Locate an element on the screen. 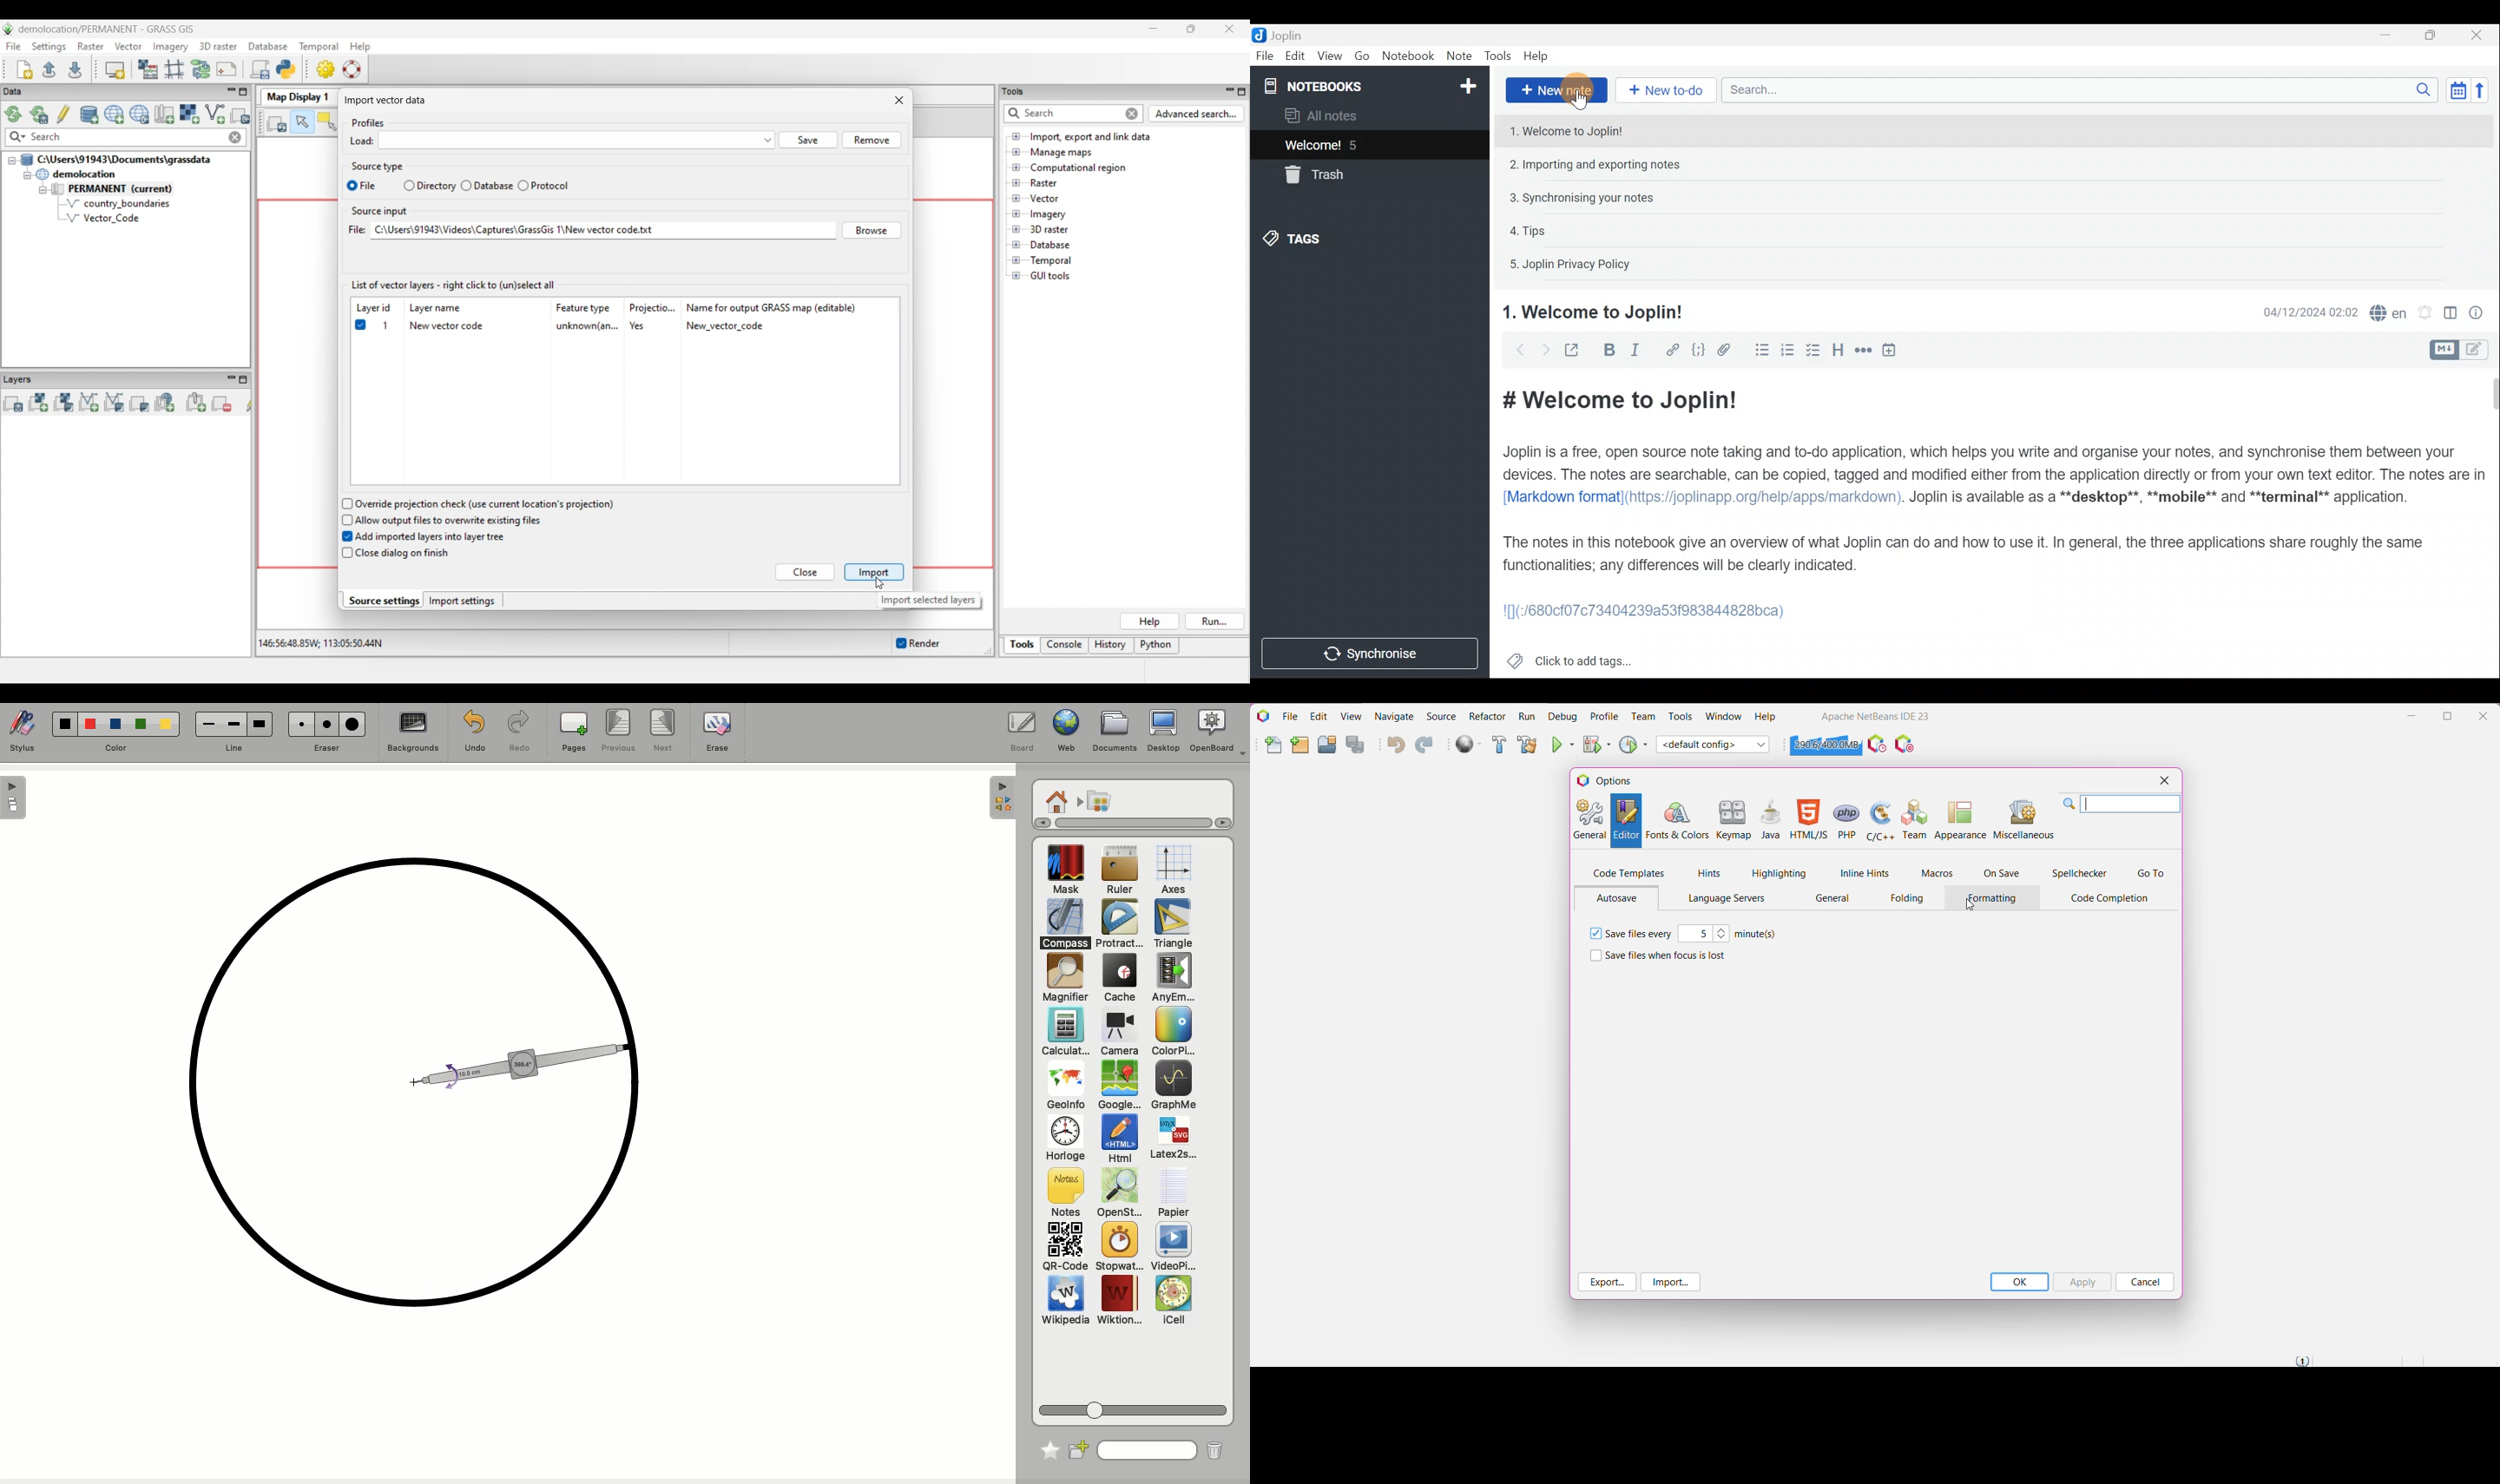  Welcome! is located at coordinates (1314, 146).